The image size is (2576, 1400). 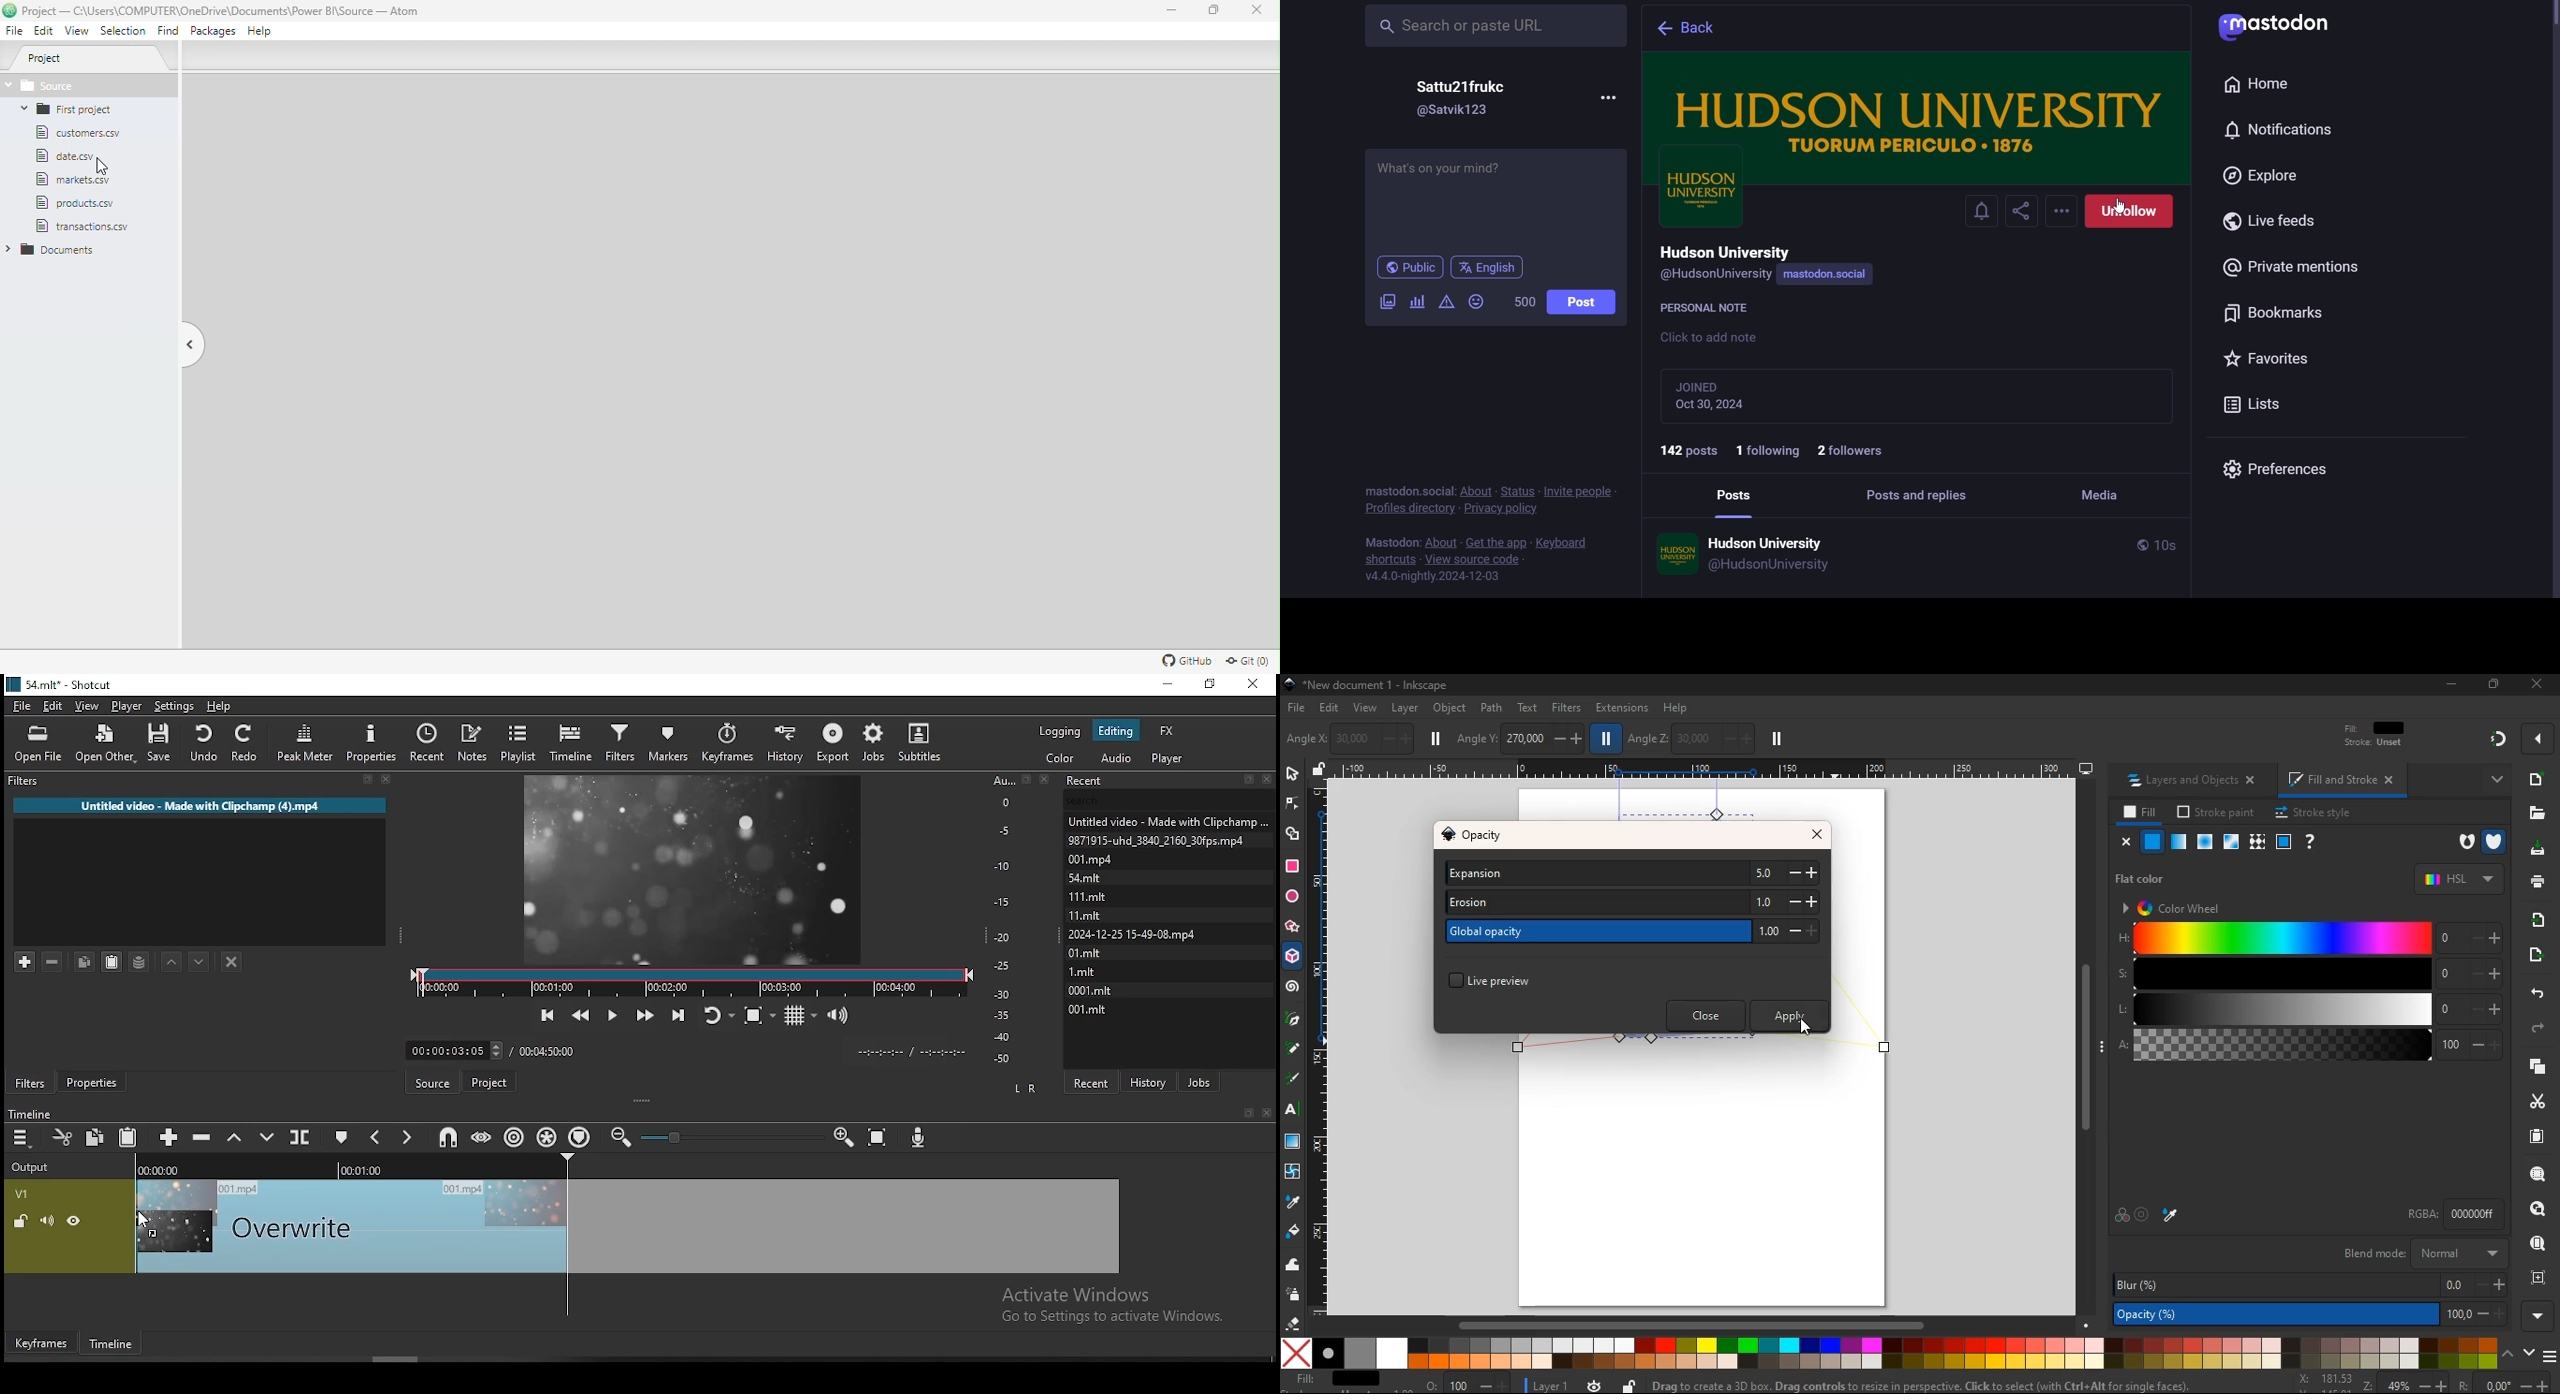 What do you see at coordinates (86, 959) in the screenshot?
I see `copy` at bounding box center [86, 959].